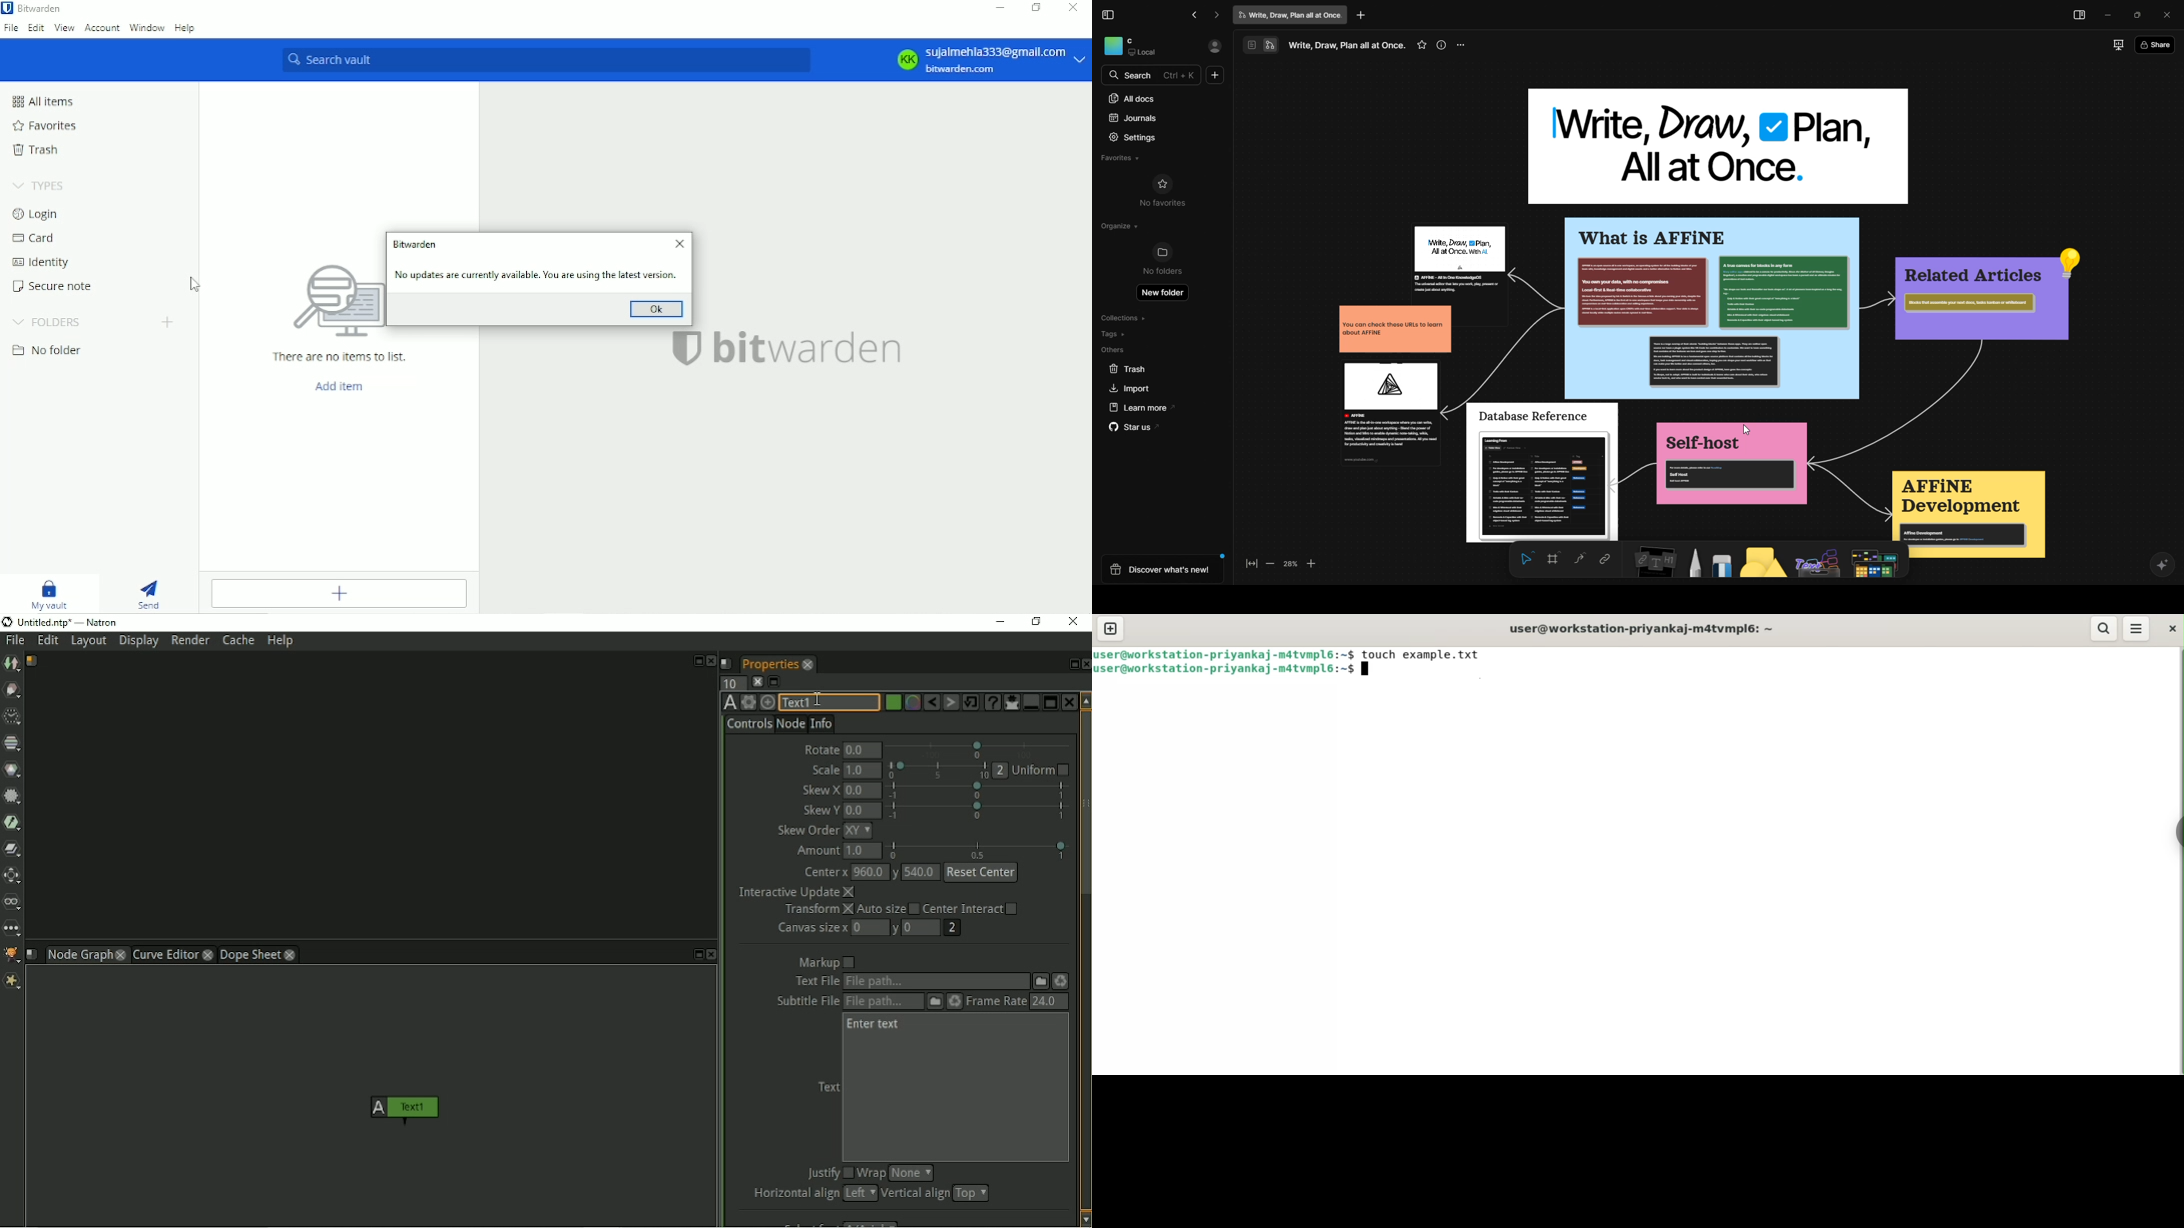  I want to click on Sidepanel, so click(2078, 16).